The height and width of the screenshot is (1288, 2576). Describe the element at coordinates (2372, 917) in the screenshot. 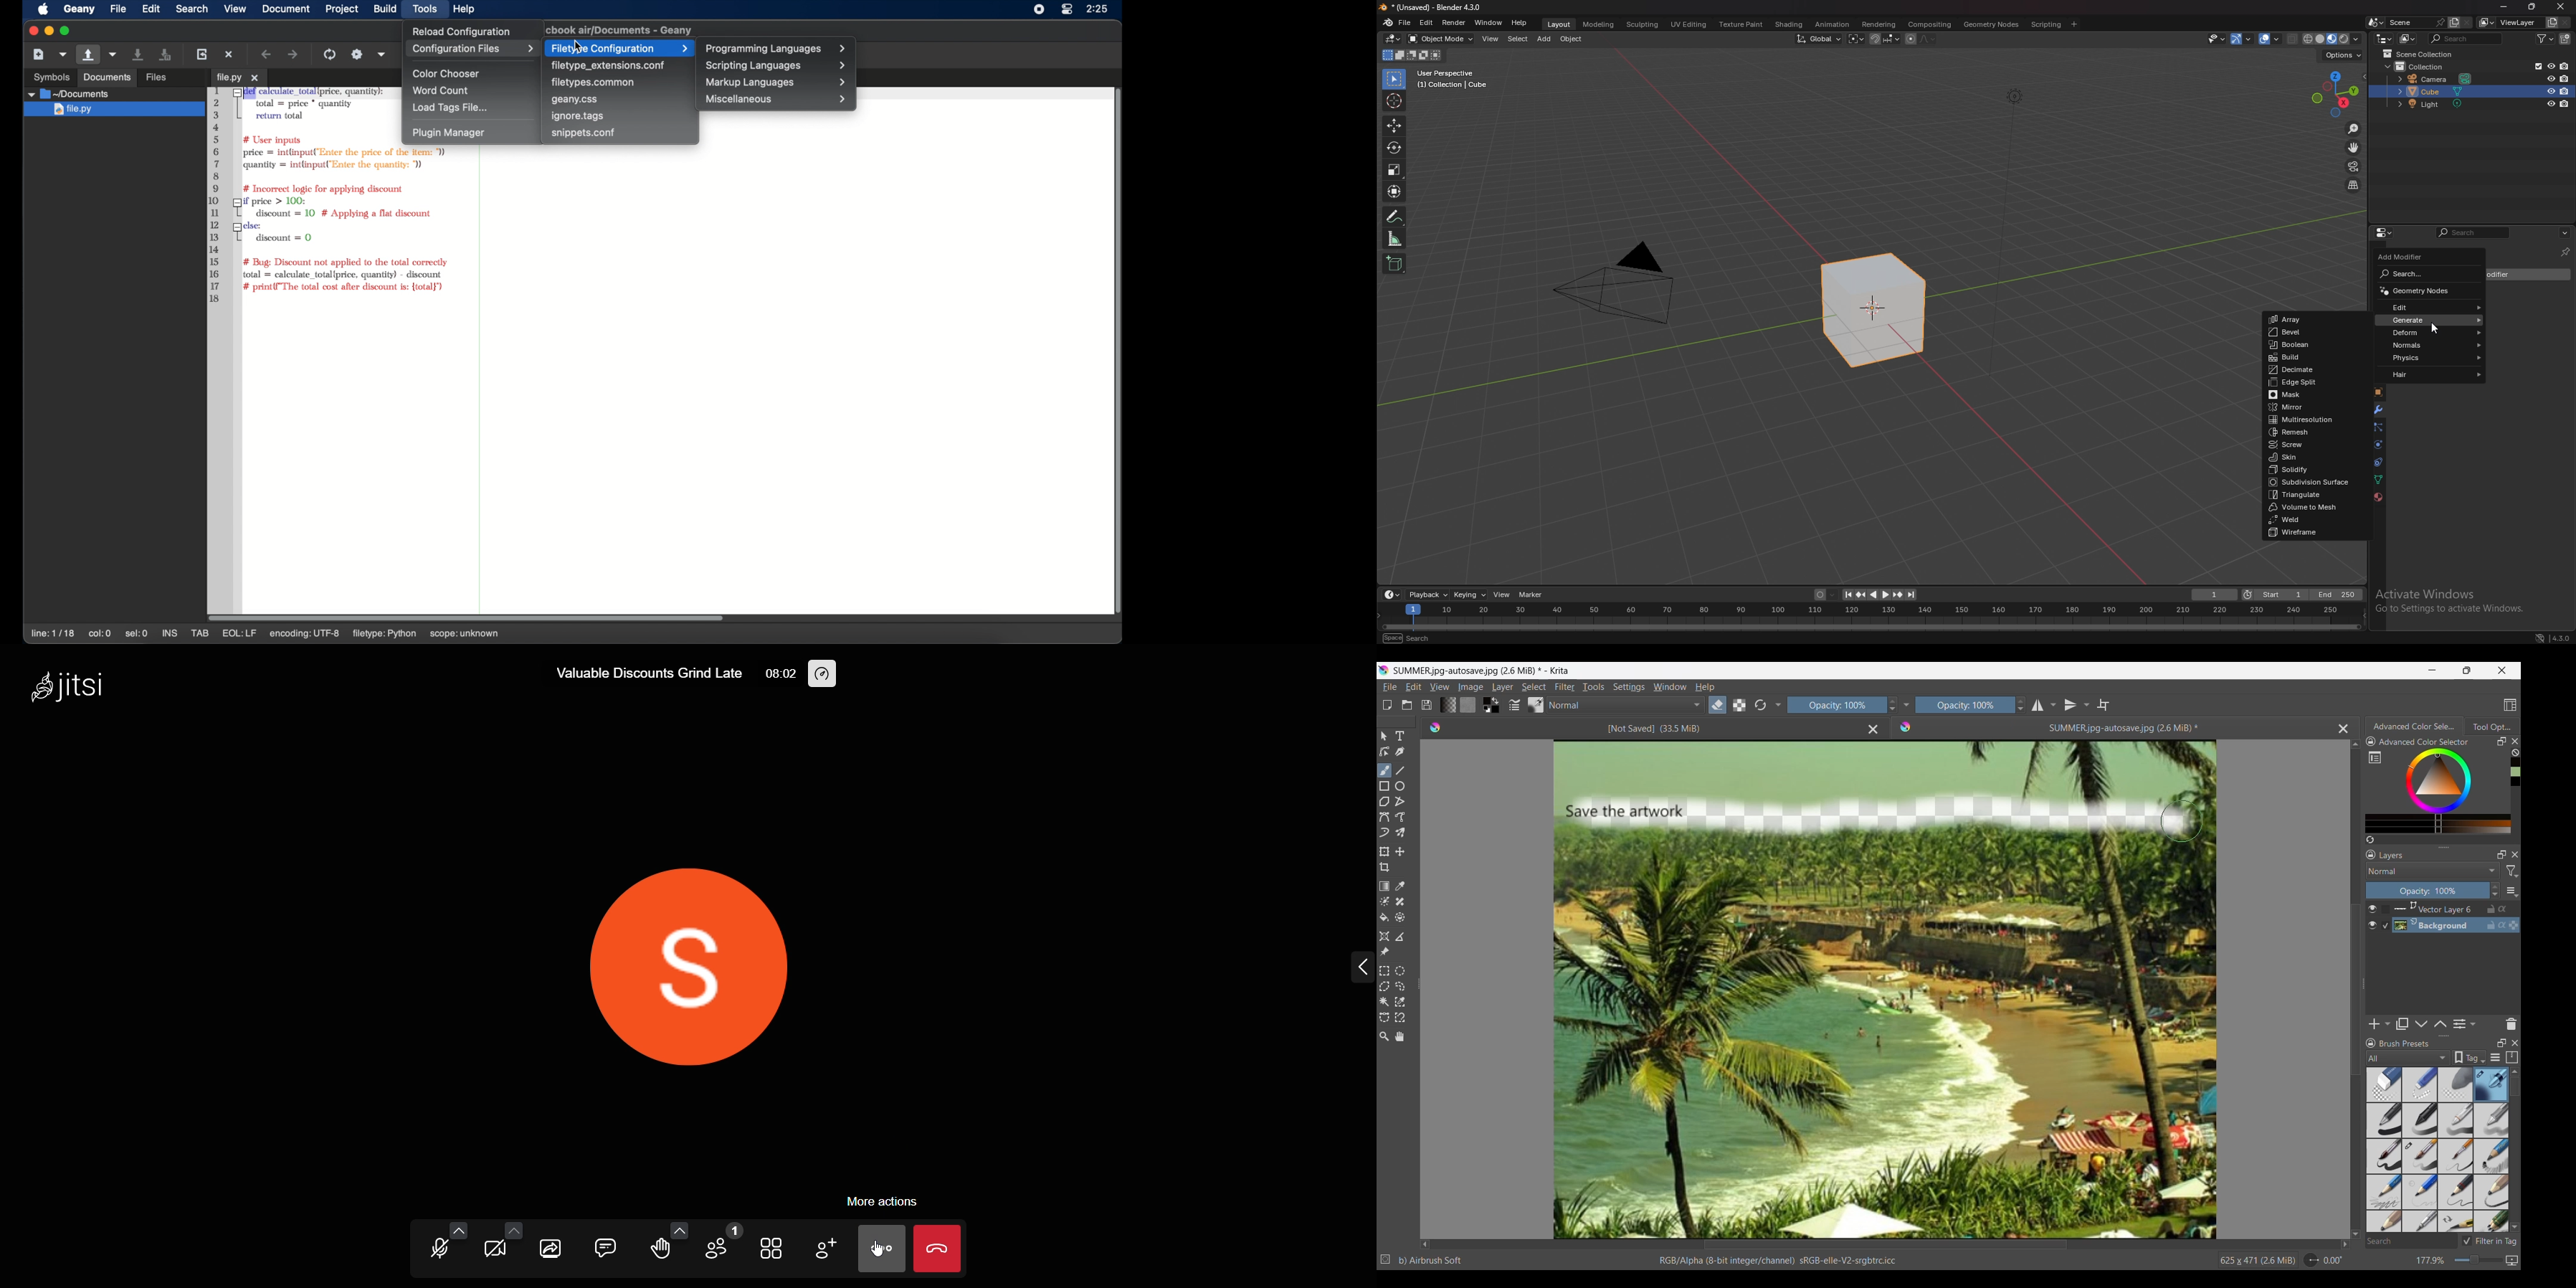

I see `Show/Hide respective layer in image space ` at that location.